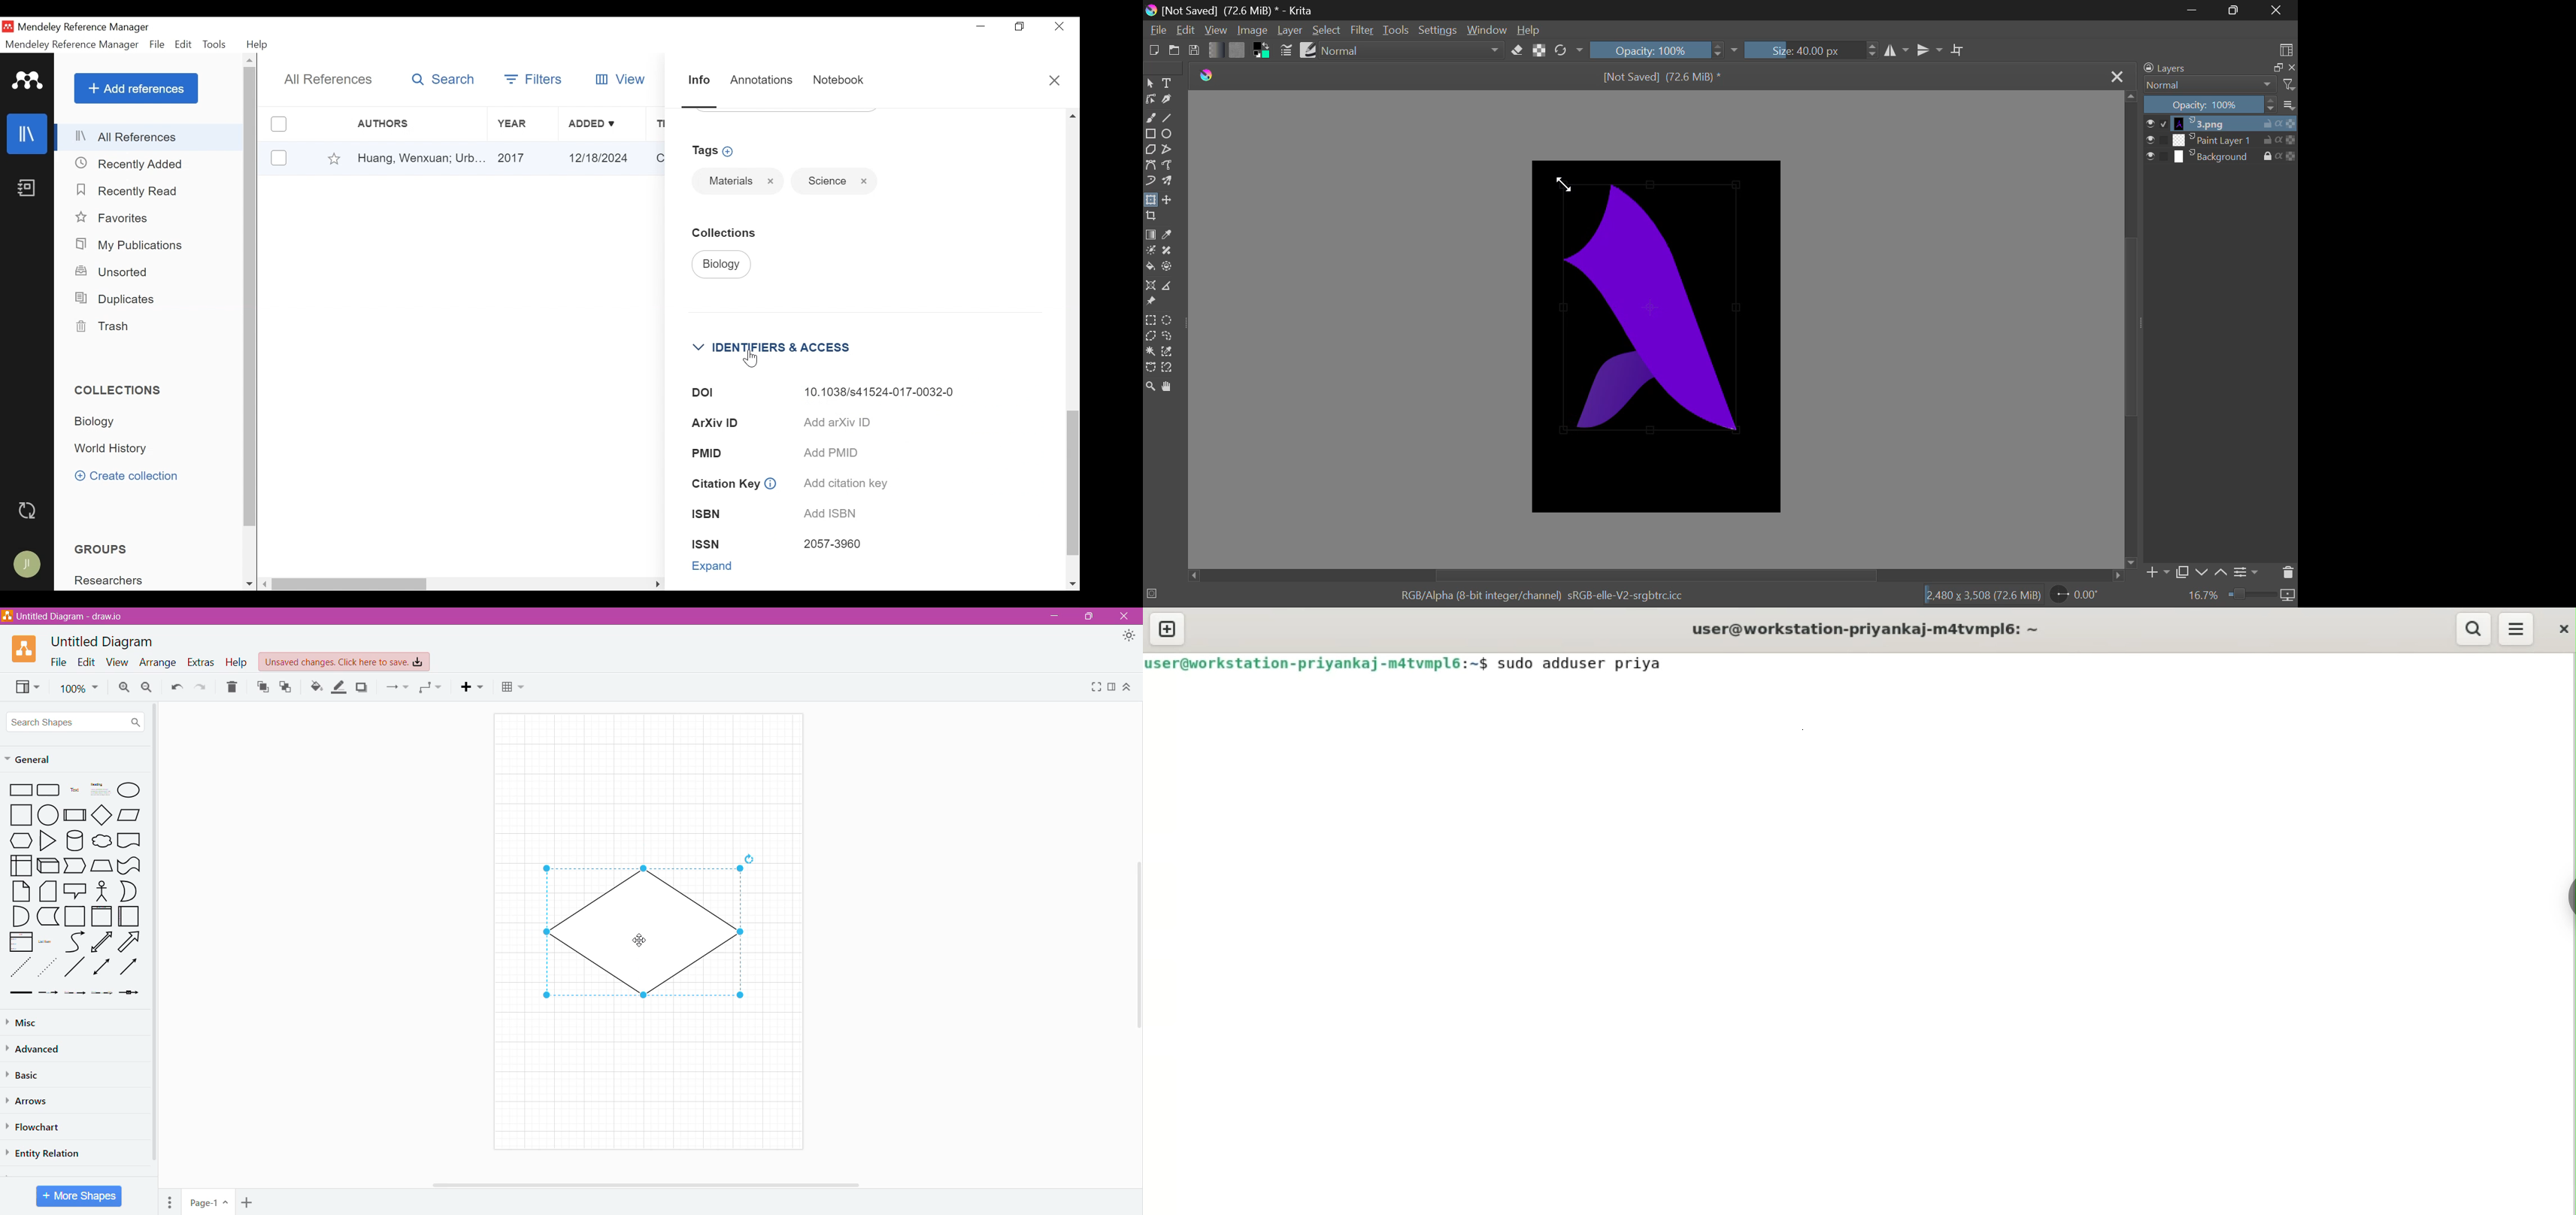 The image size is (2576, 1232). I want to click on Favorites, so click(335, 157).